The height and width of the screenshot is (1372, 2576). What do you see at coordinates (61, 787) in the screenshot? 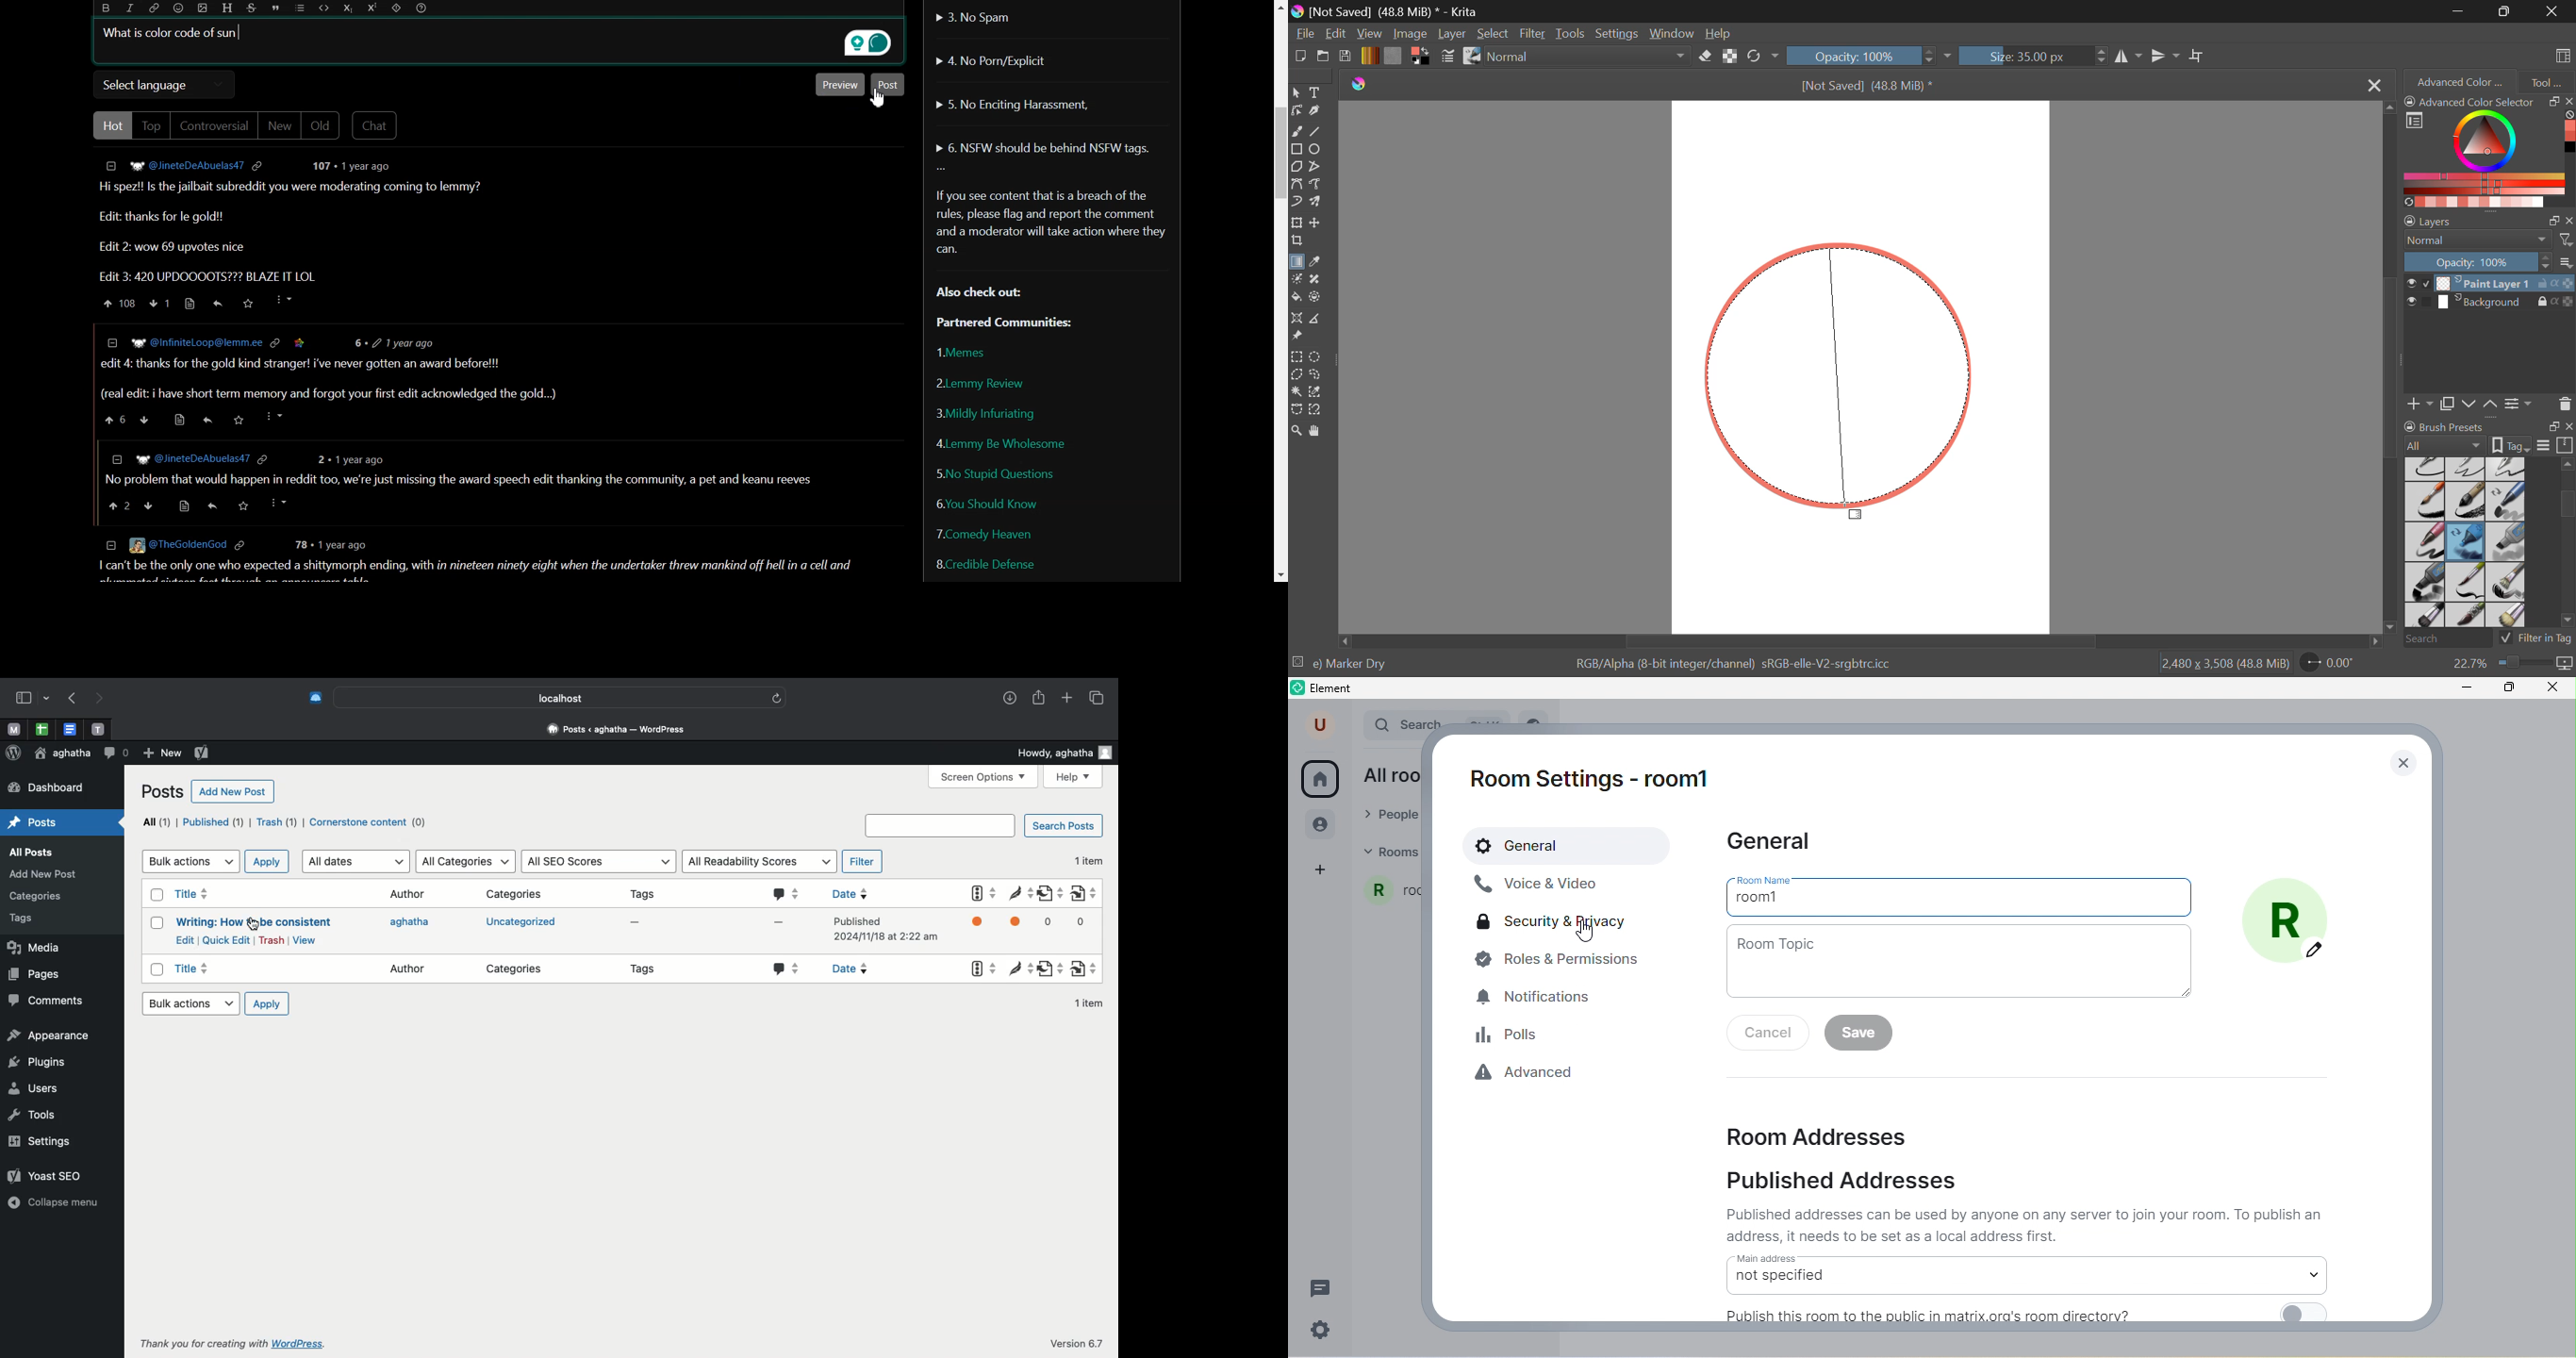
I see `Dashboard` at bounding box center [61, 787].